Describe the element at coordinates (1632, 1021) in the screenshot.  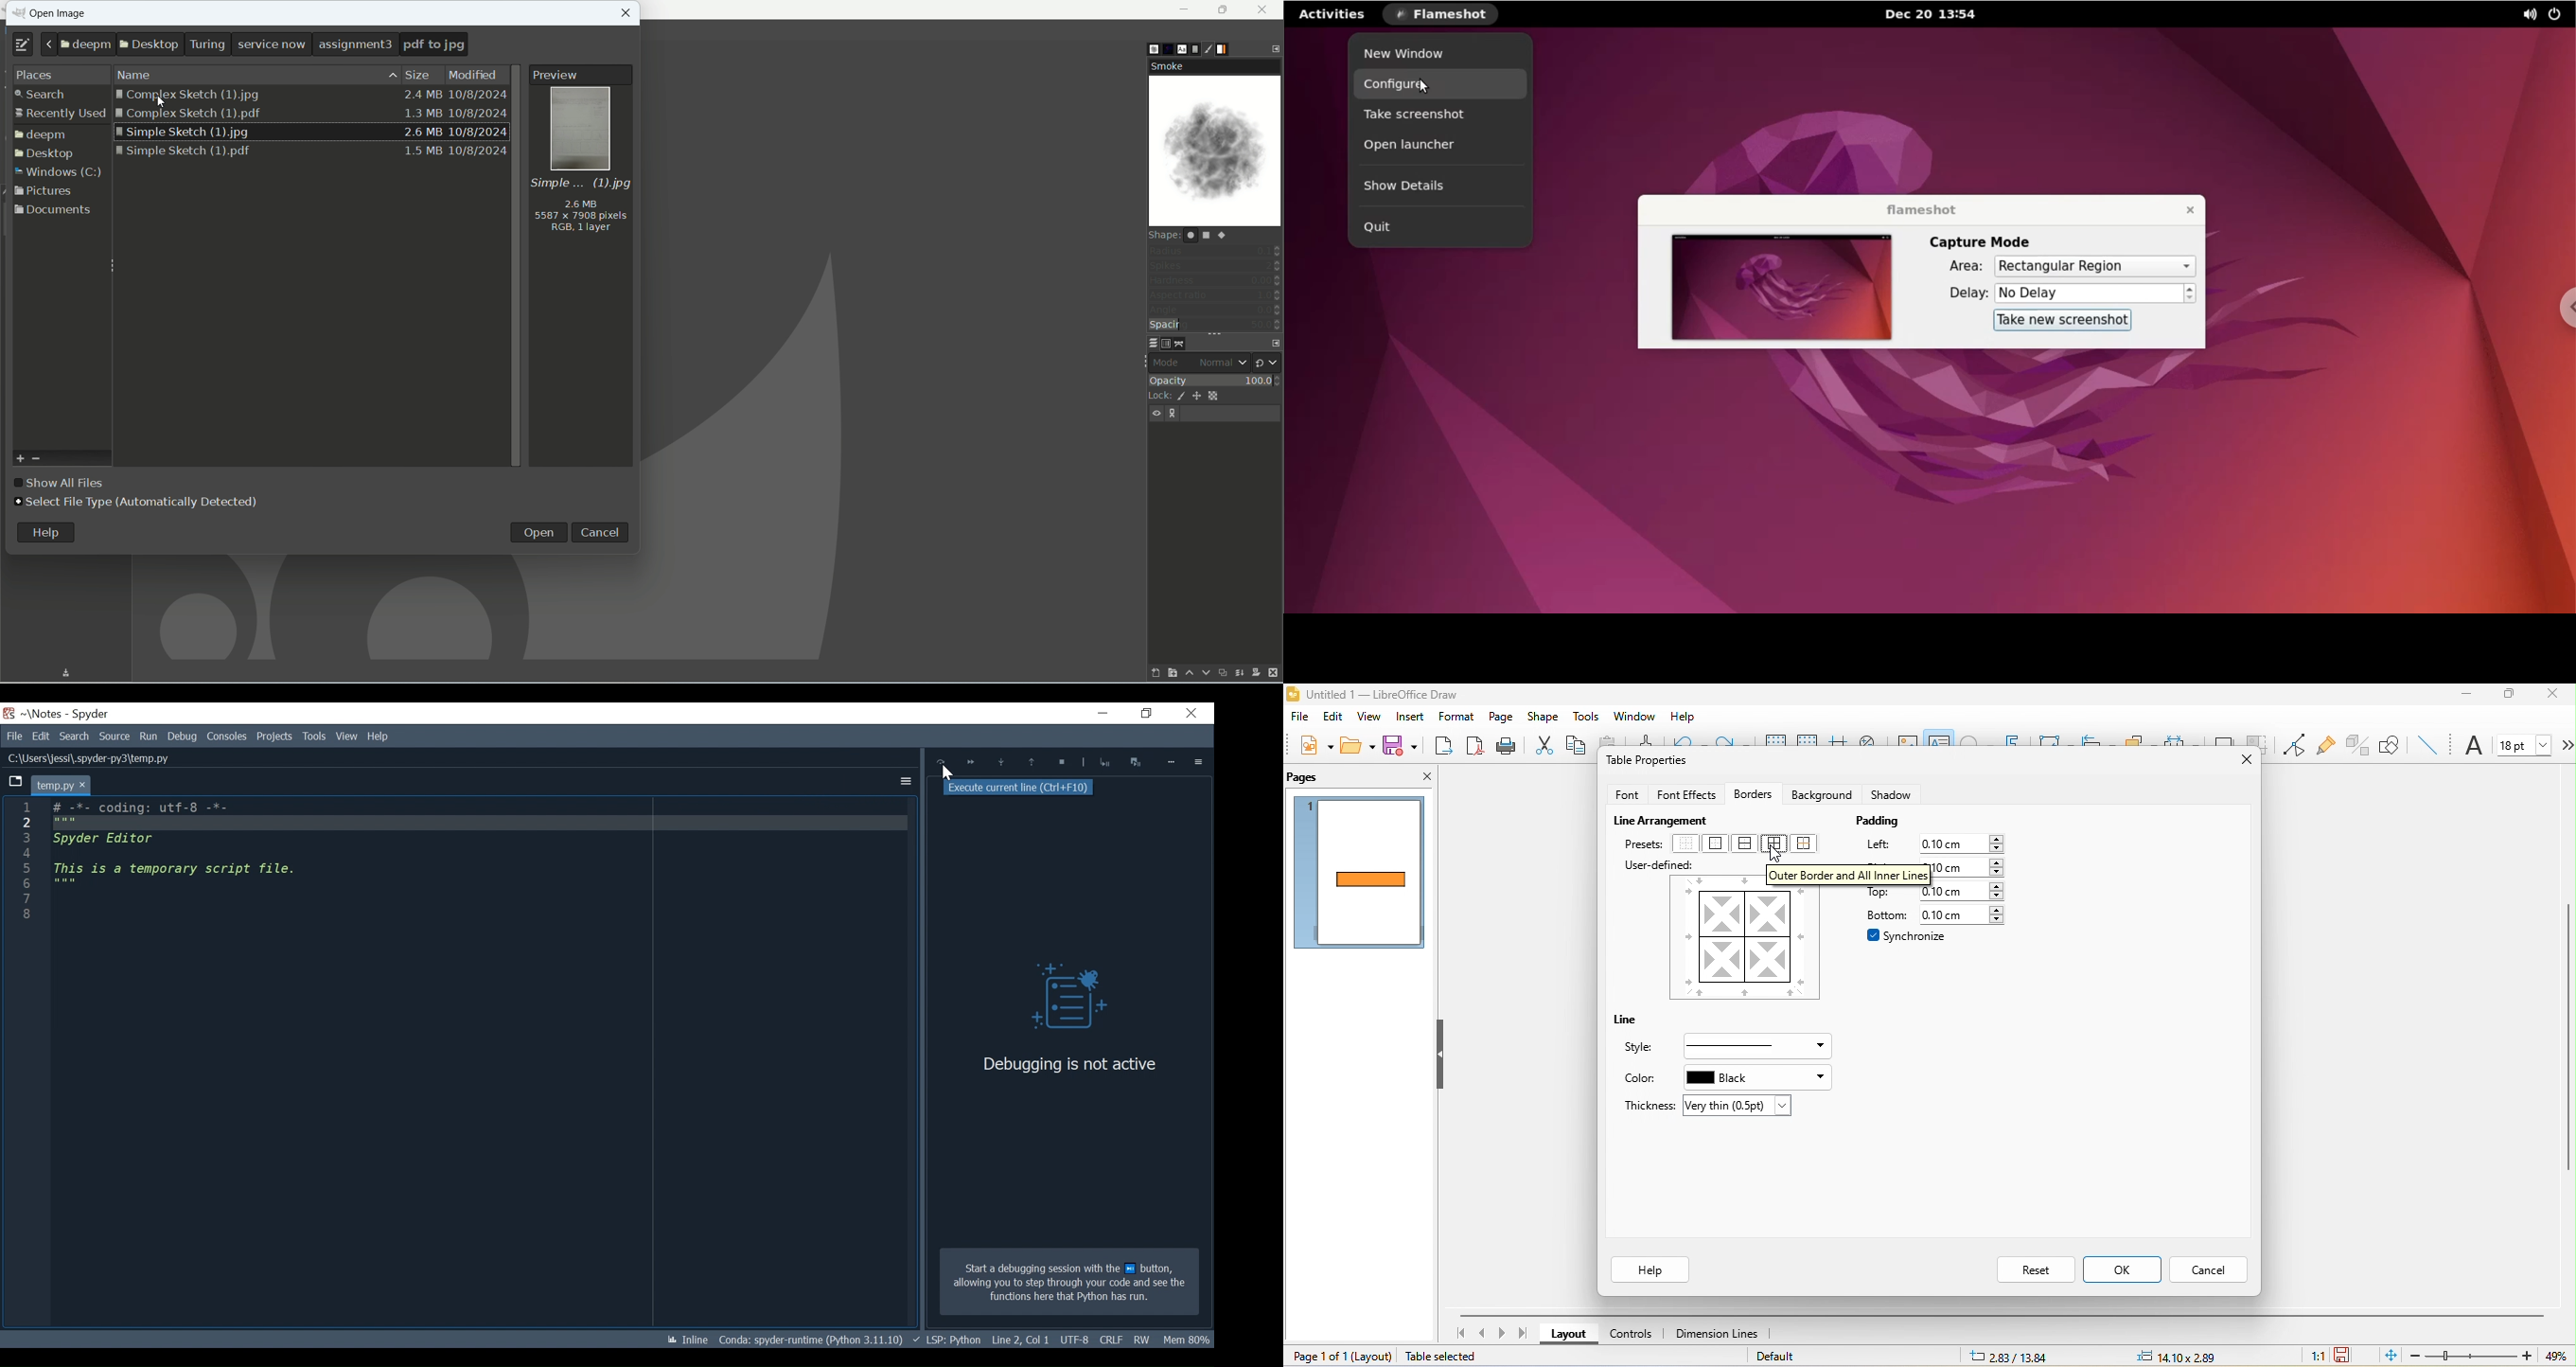
I see `line` at that location.